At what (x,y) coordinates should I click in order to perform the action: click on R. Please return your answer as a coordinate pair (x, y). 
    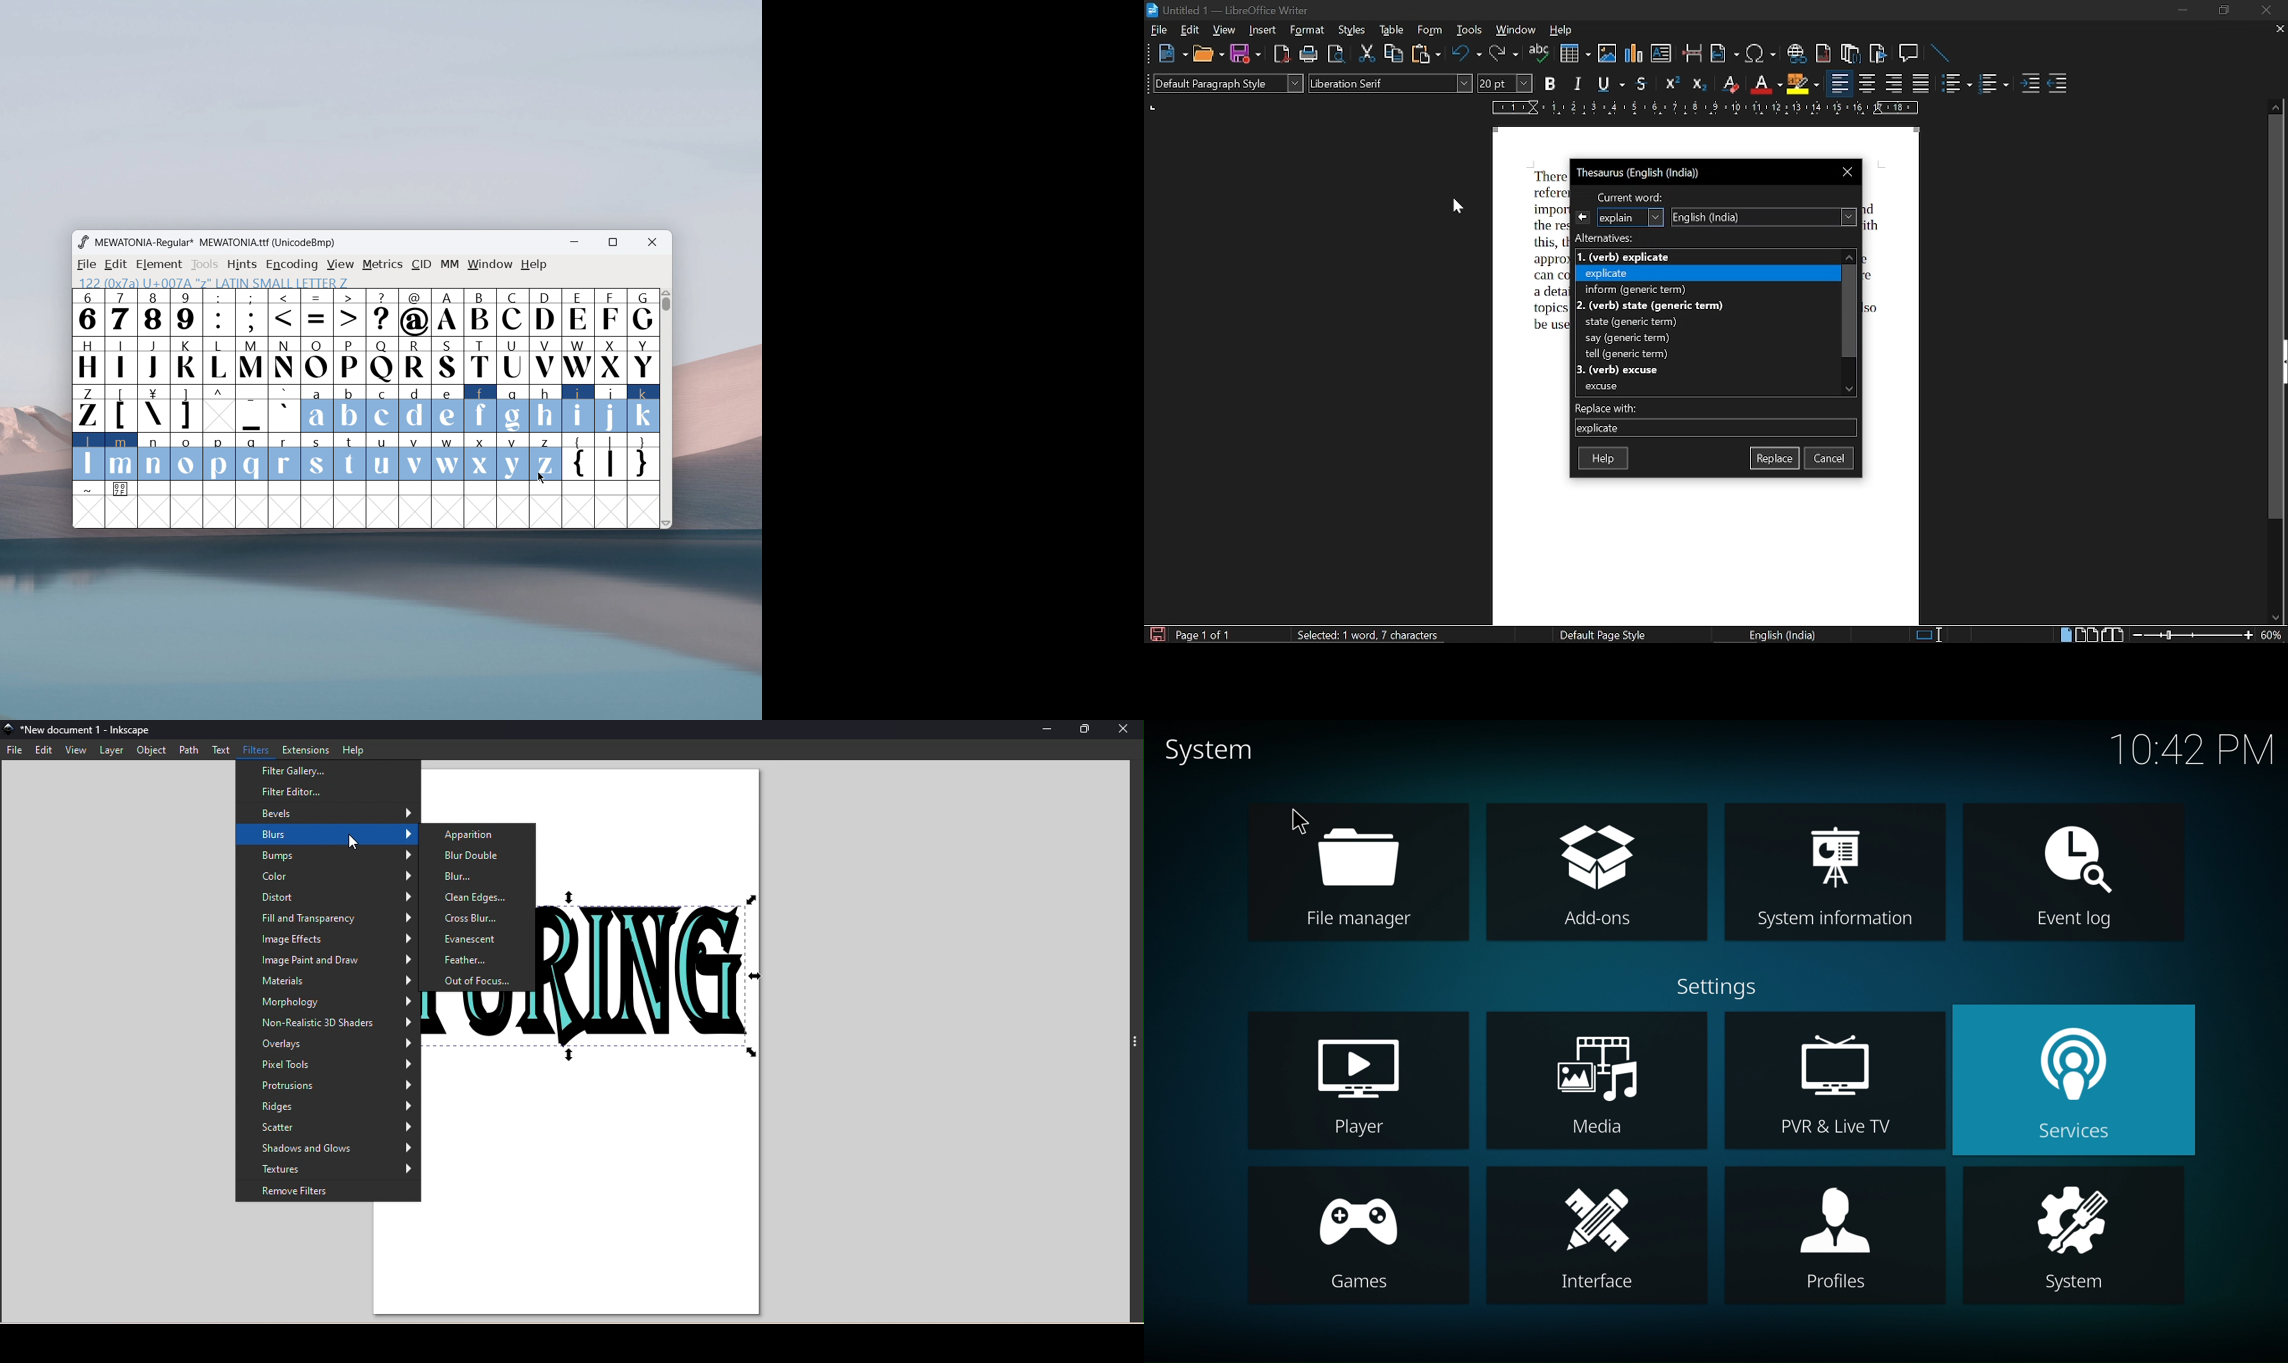
    Looking at the image, I should click on (415, 361).